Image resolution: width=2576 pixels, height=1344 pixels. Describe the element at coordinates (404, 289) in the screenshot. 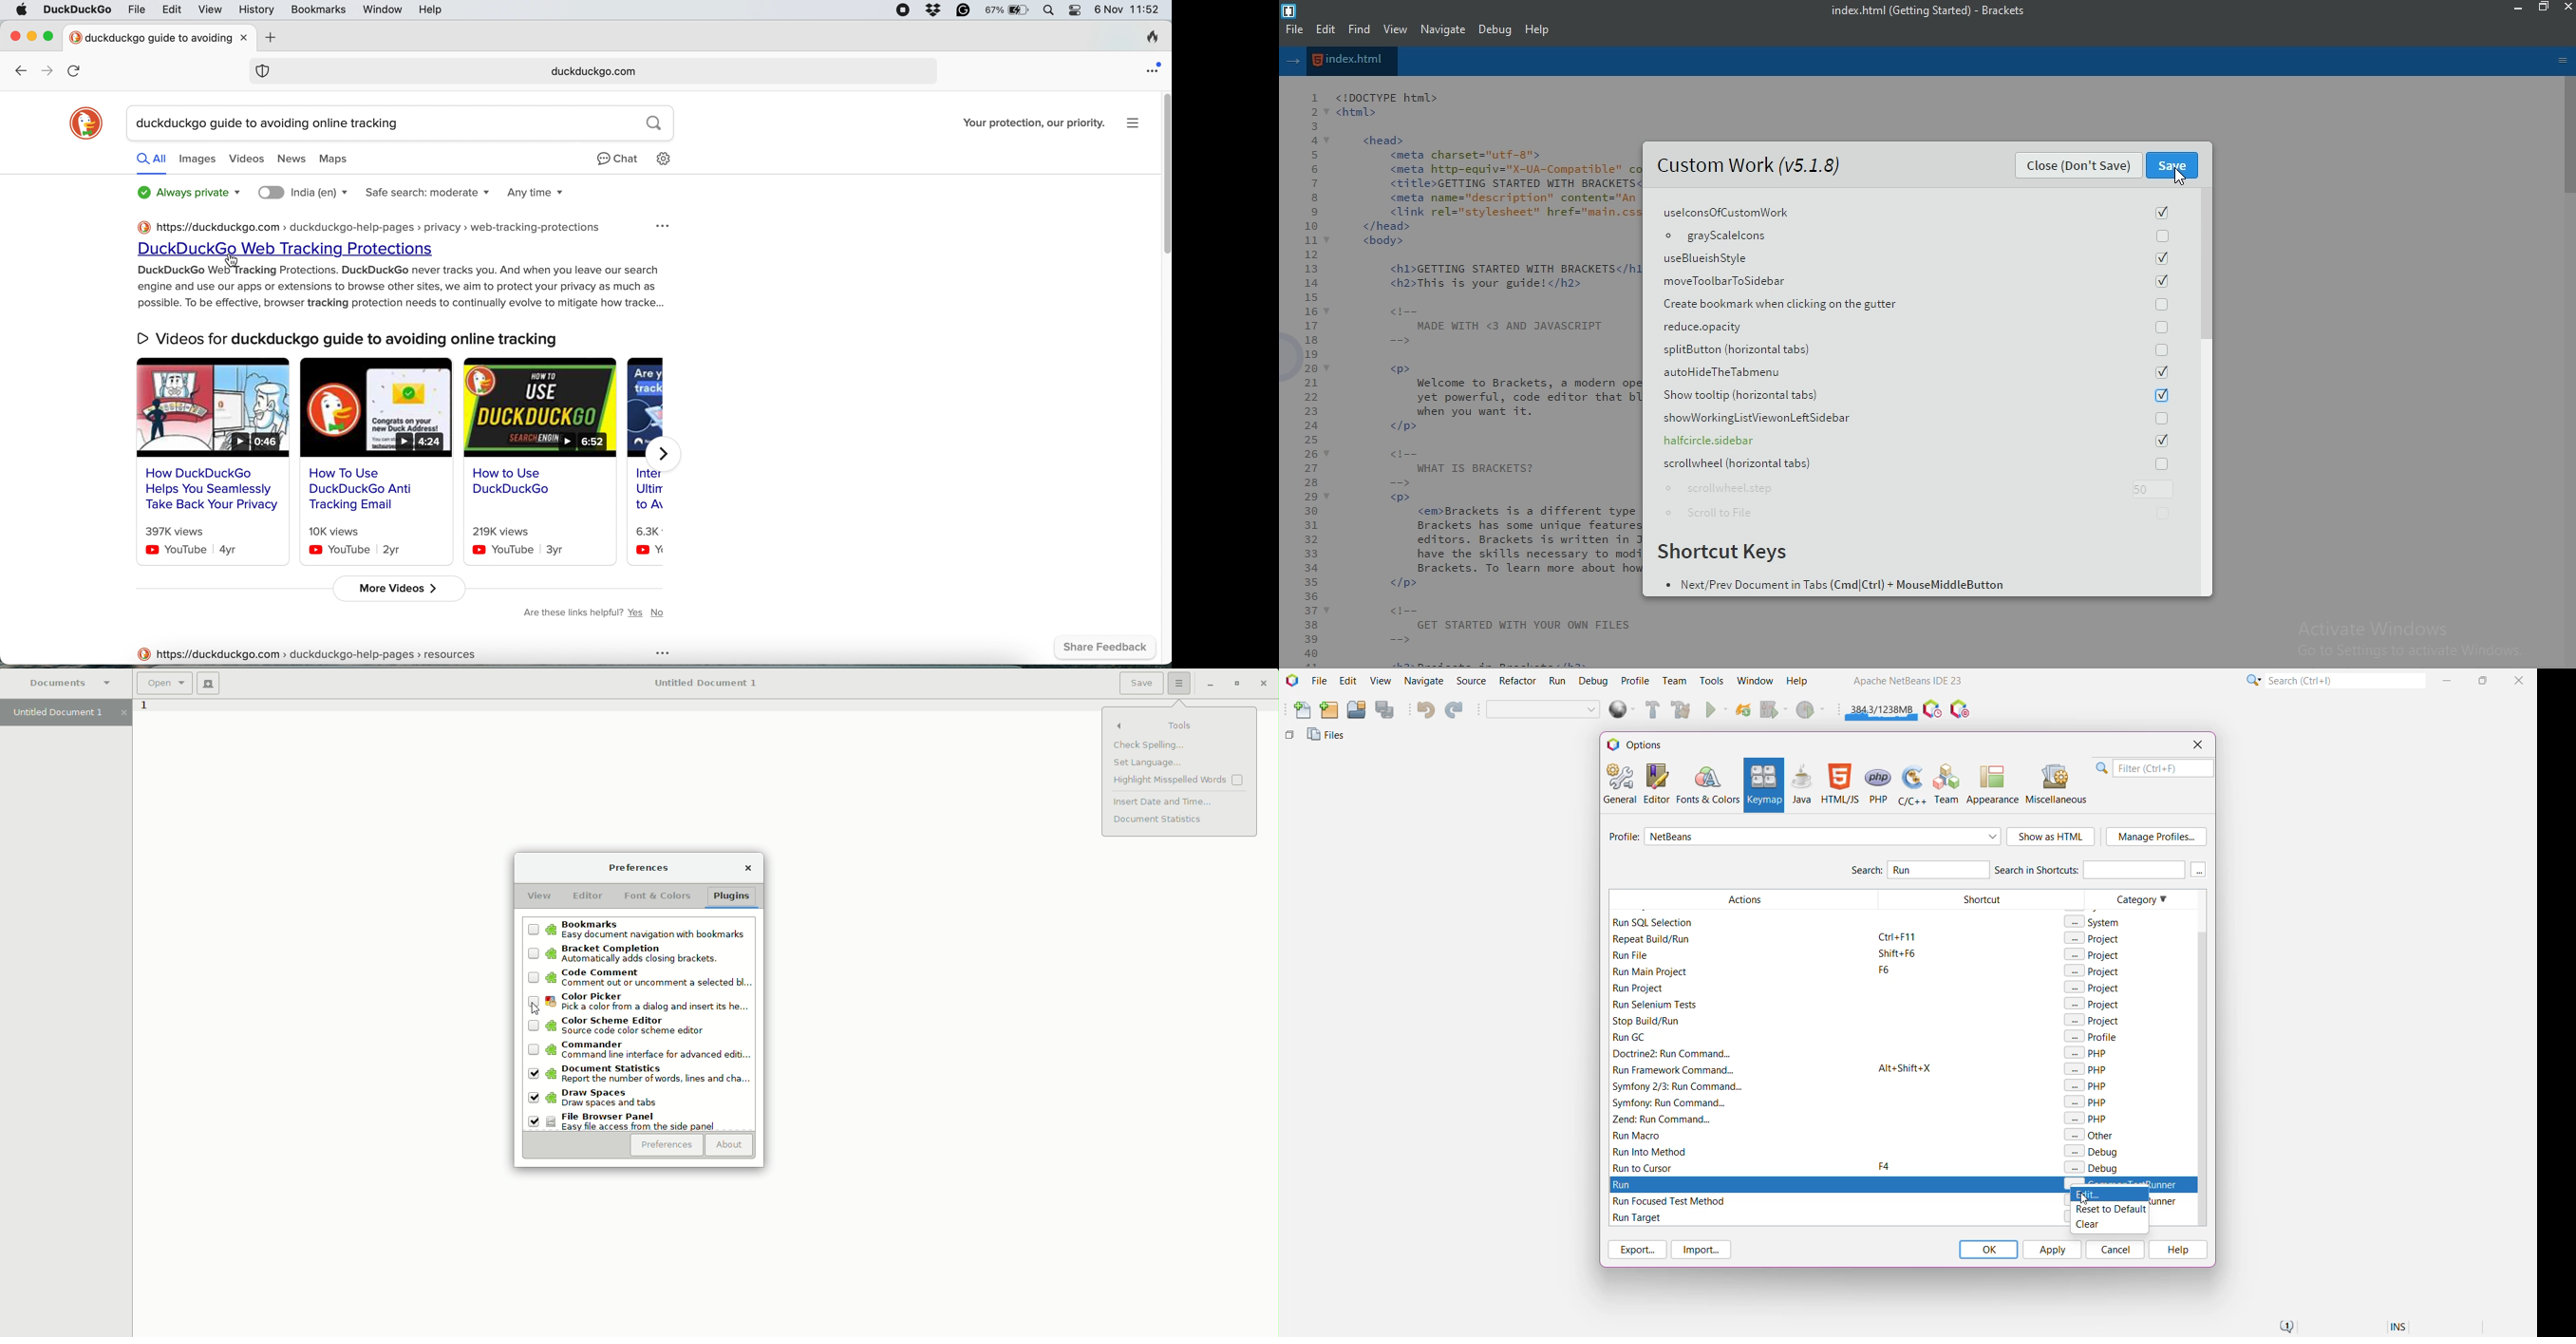

I see `DuckDuckGo Web Tracking Protections. DuckDuckGo never tracks you. And when you leave our search
engine and use our apps or extensions to browse other sites, we aim to protect your privacy as much as
possible. To be effective, browser tracking protection needs to continually evolve to mitigate how tracke...` at that location.